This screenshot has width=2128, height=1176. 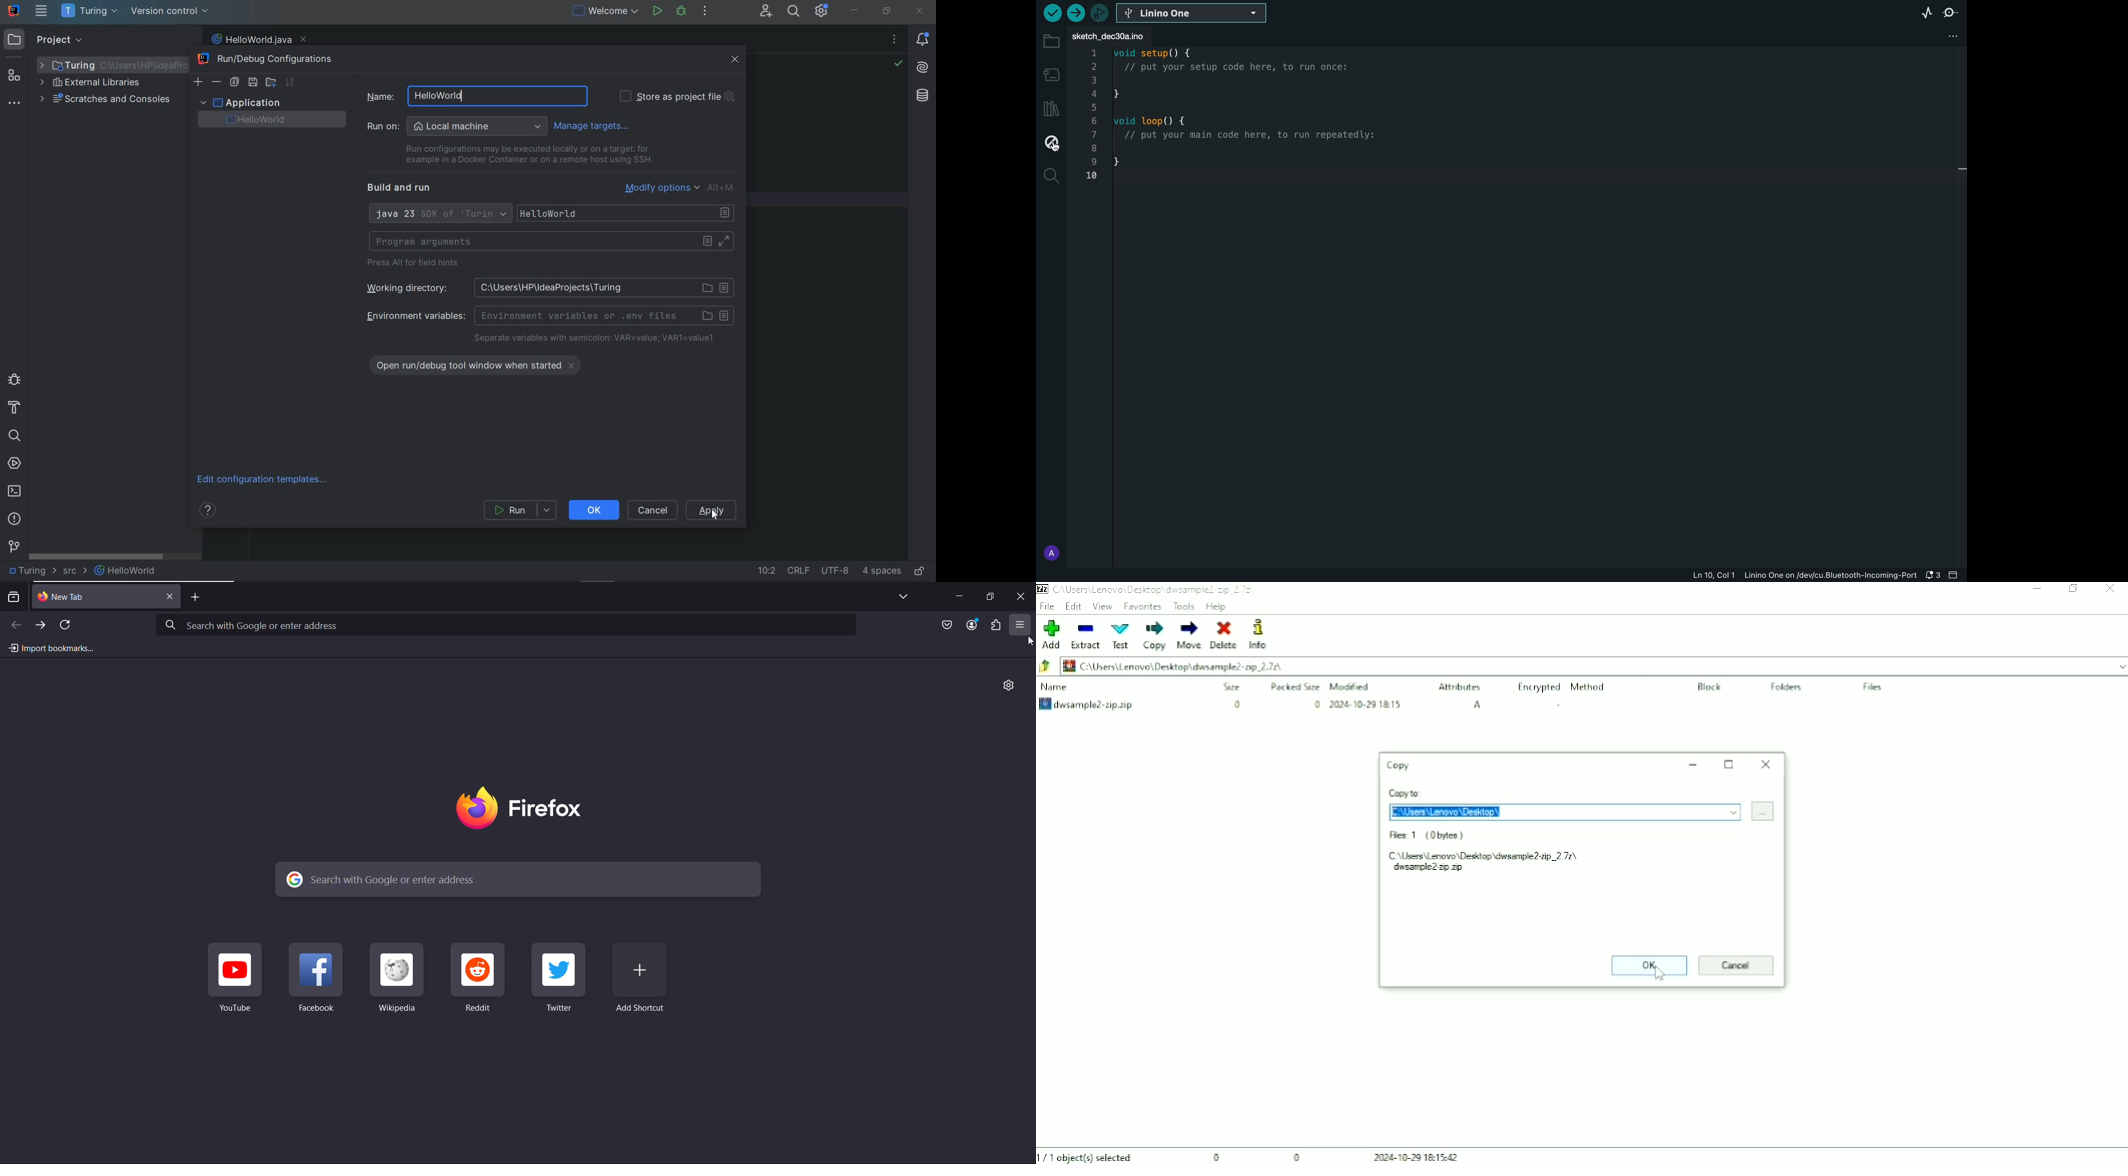 What do you see at coordinates (105, 100) in the screenshot?
I see `scratches and consoles` at bounding box center [105, 100].